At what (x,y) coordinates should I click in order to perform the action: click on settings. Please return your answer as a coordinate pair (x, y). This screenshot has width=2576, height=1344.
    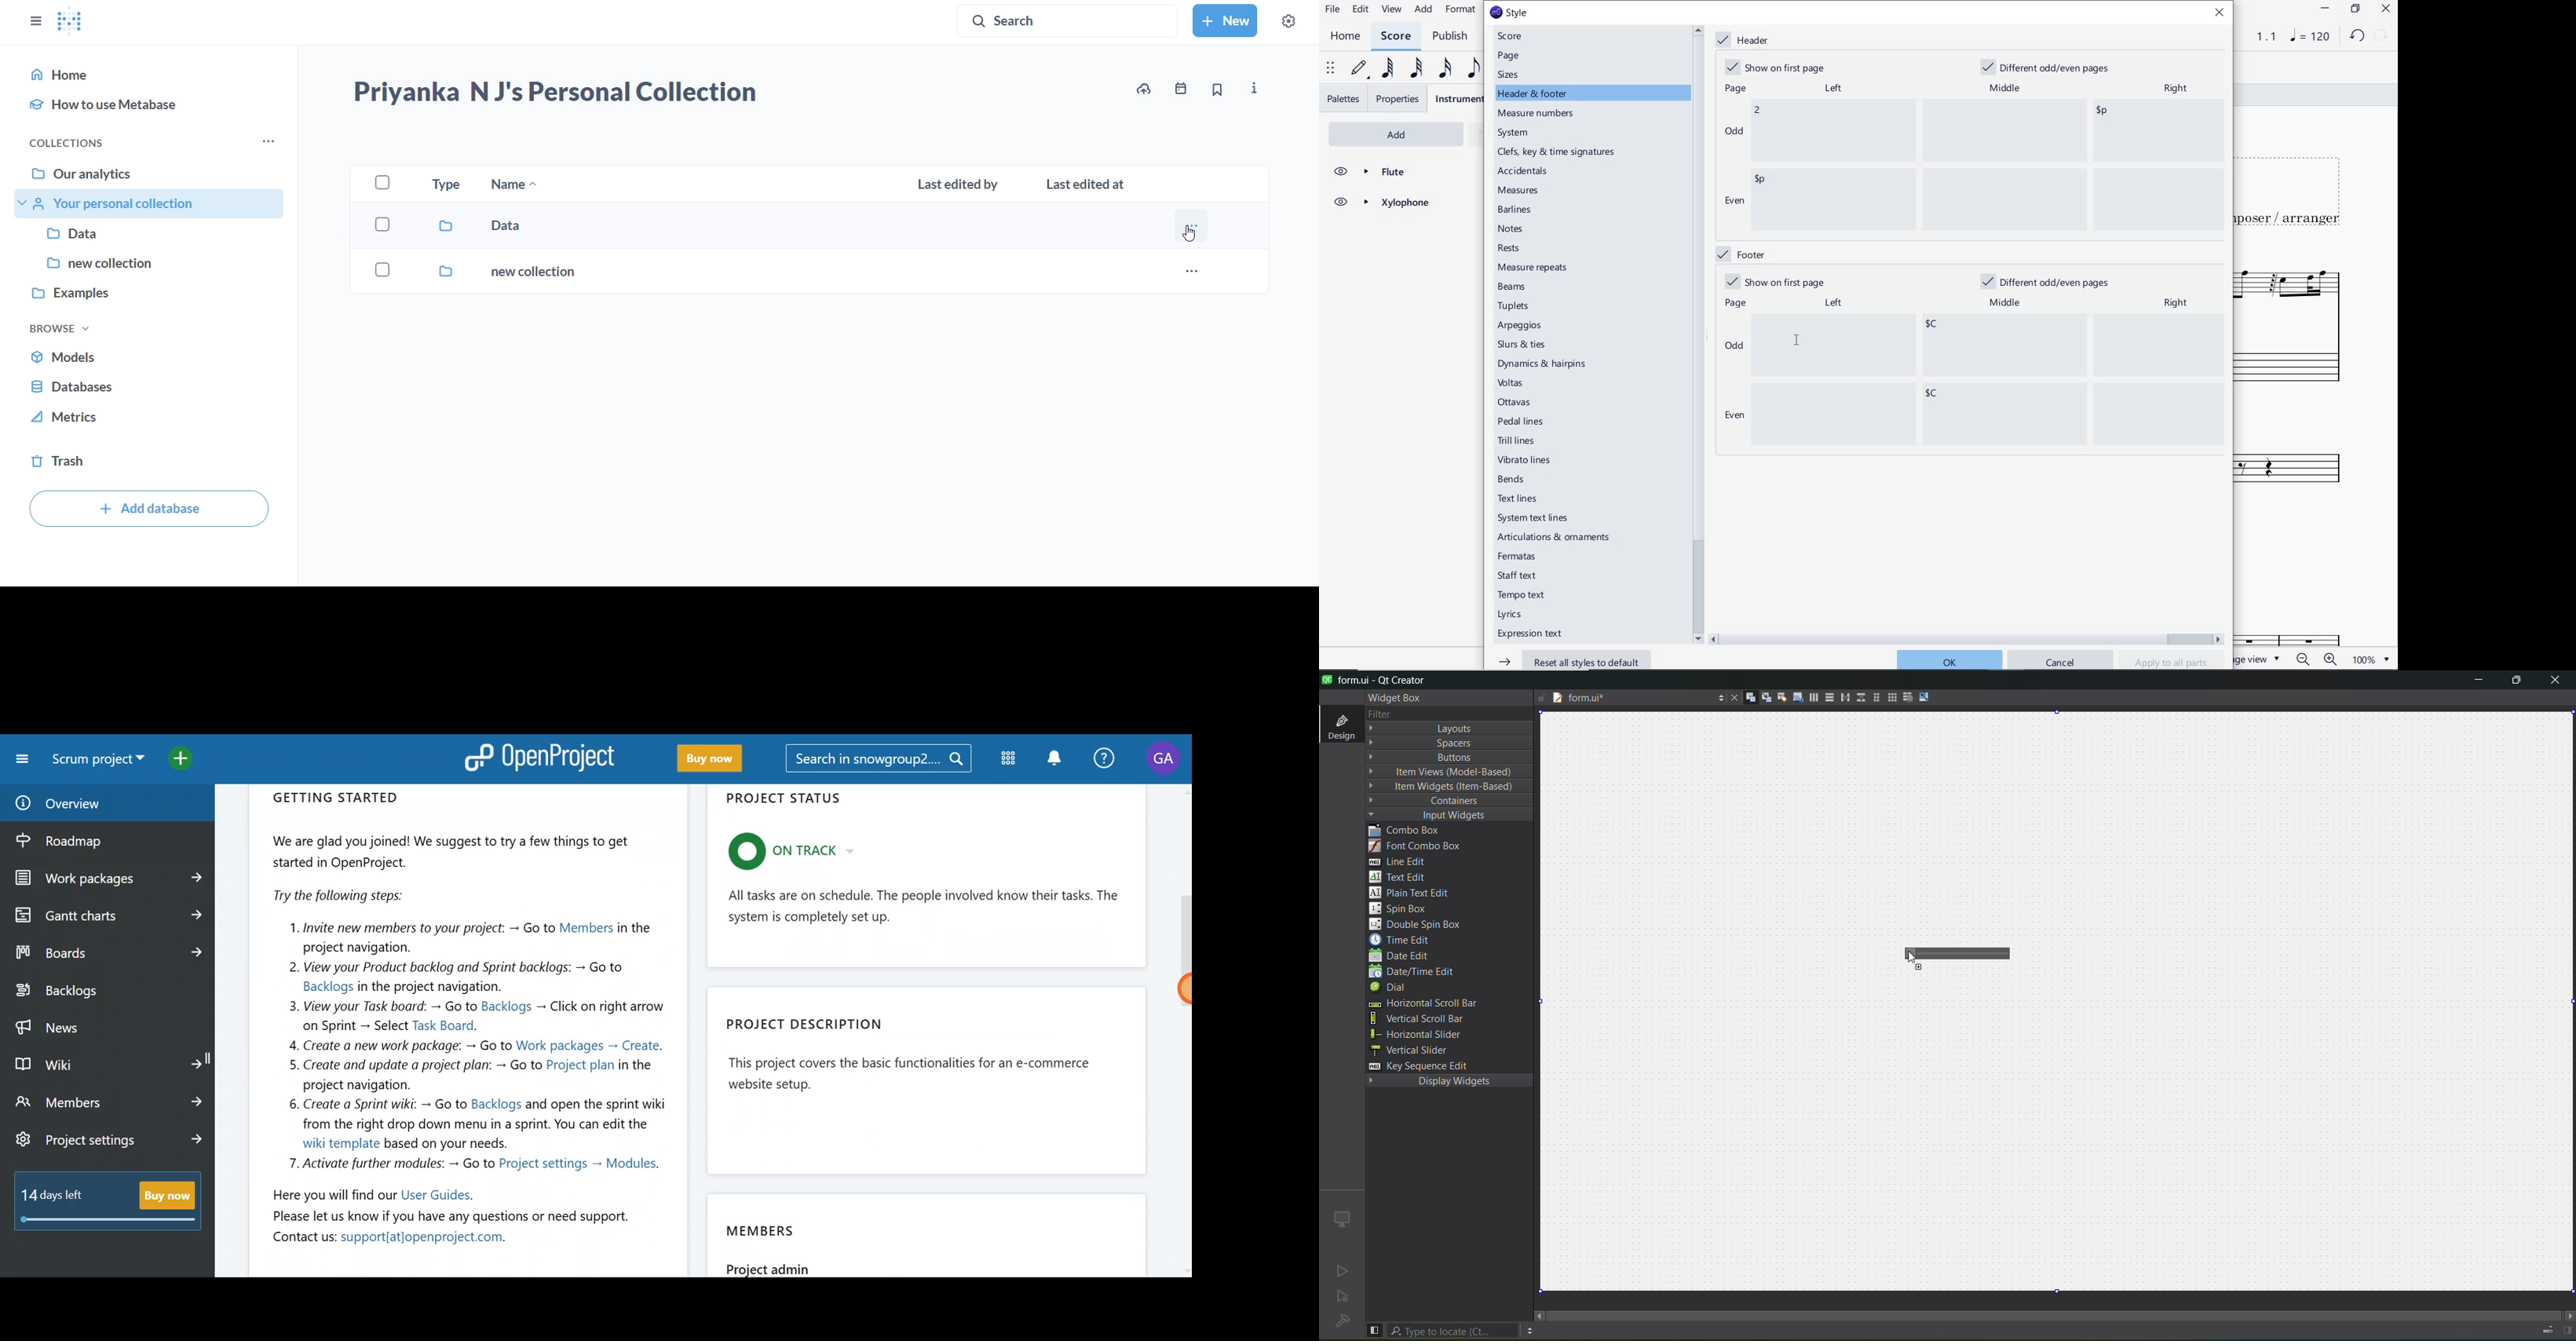
    Looking at the image, I should click on (1289, 19).